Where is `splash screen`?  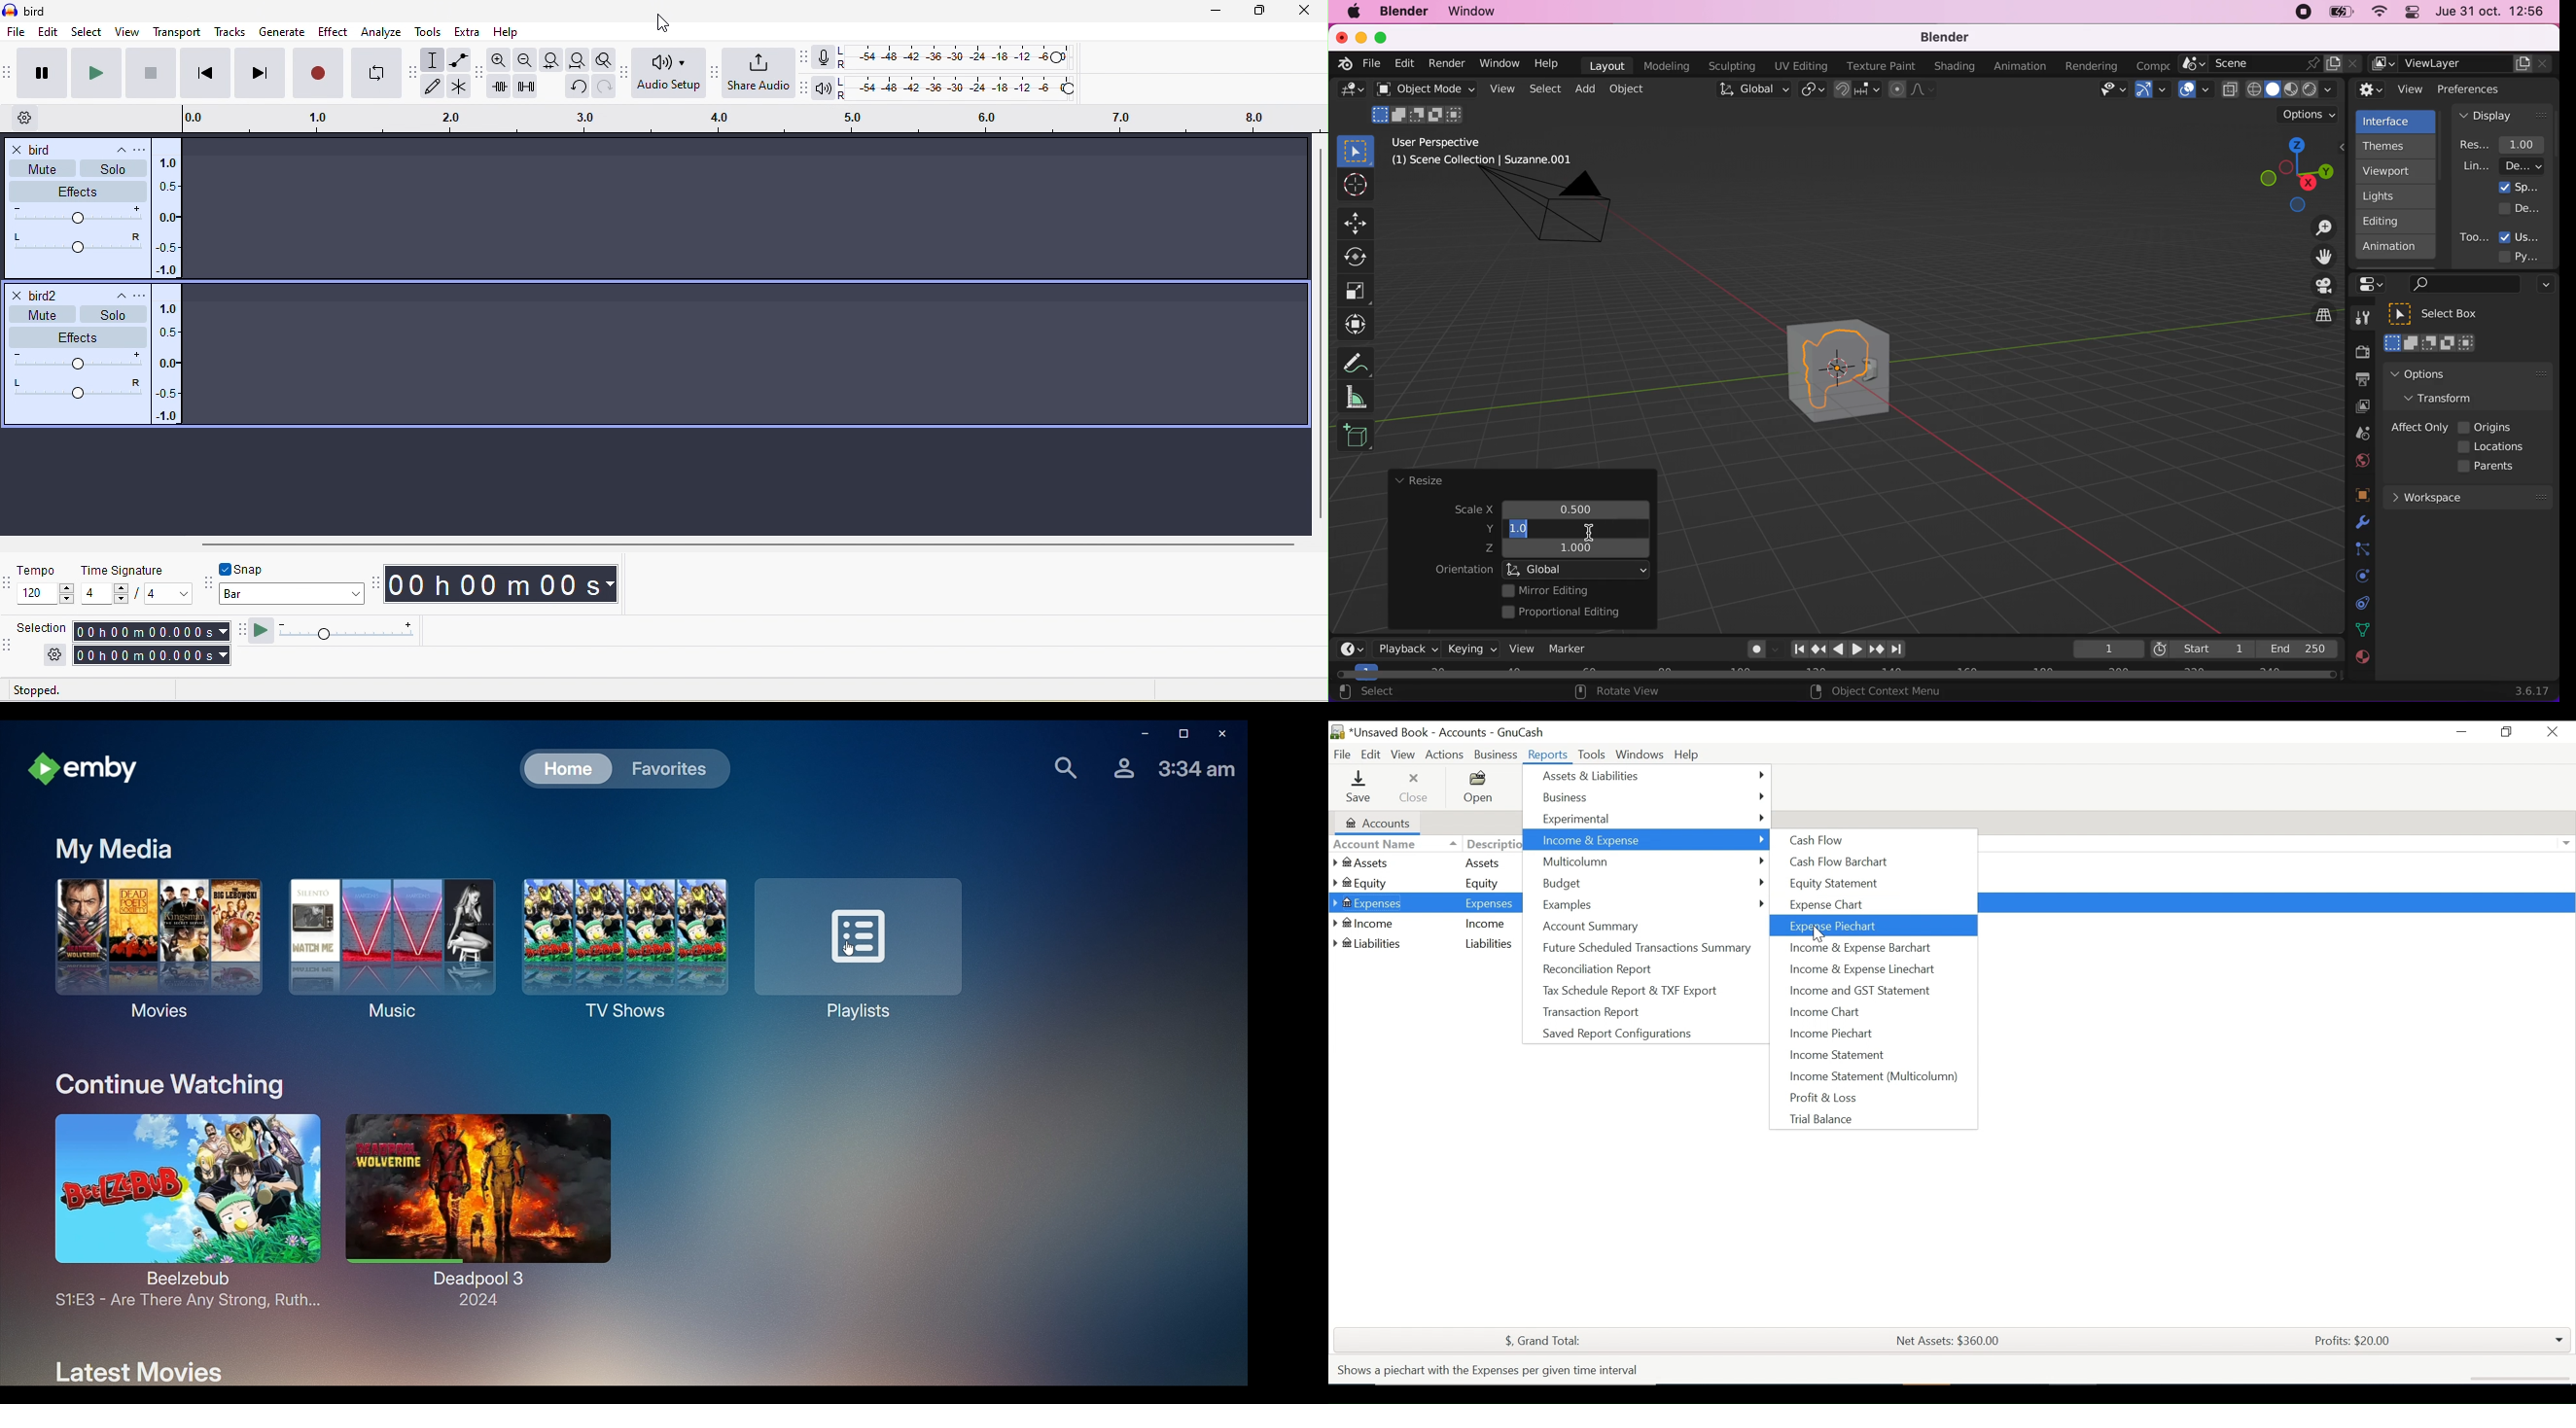
splash screen is located at coordinates (2520, 187).